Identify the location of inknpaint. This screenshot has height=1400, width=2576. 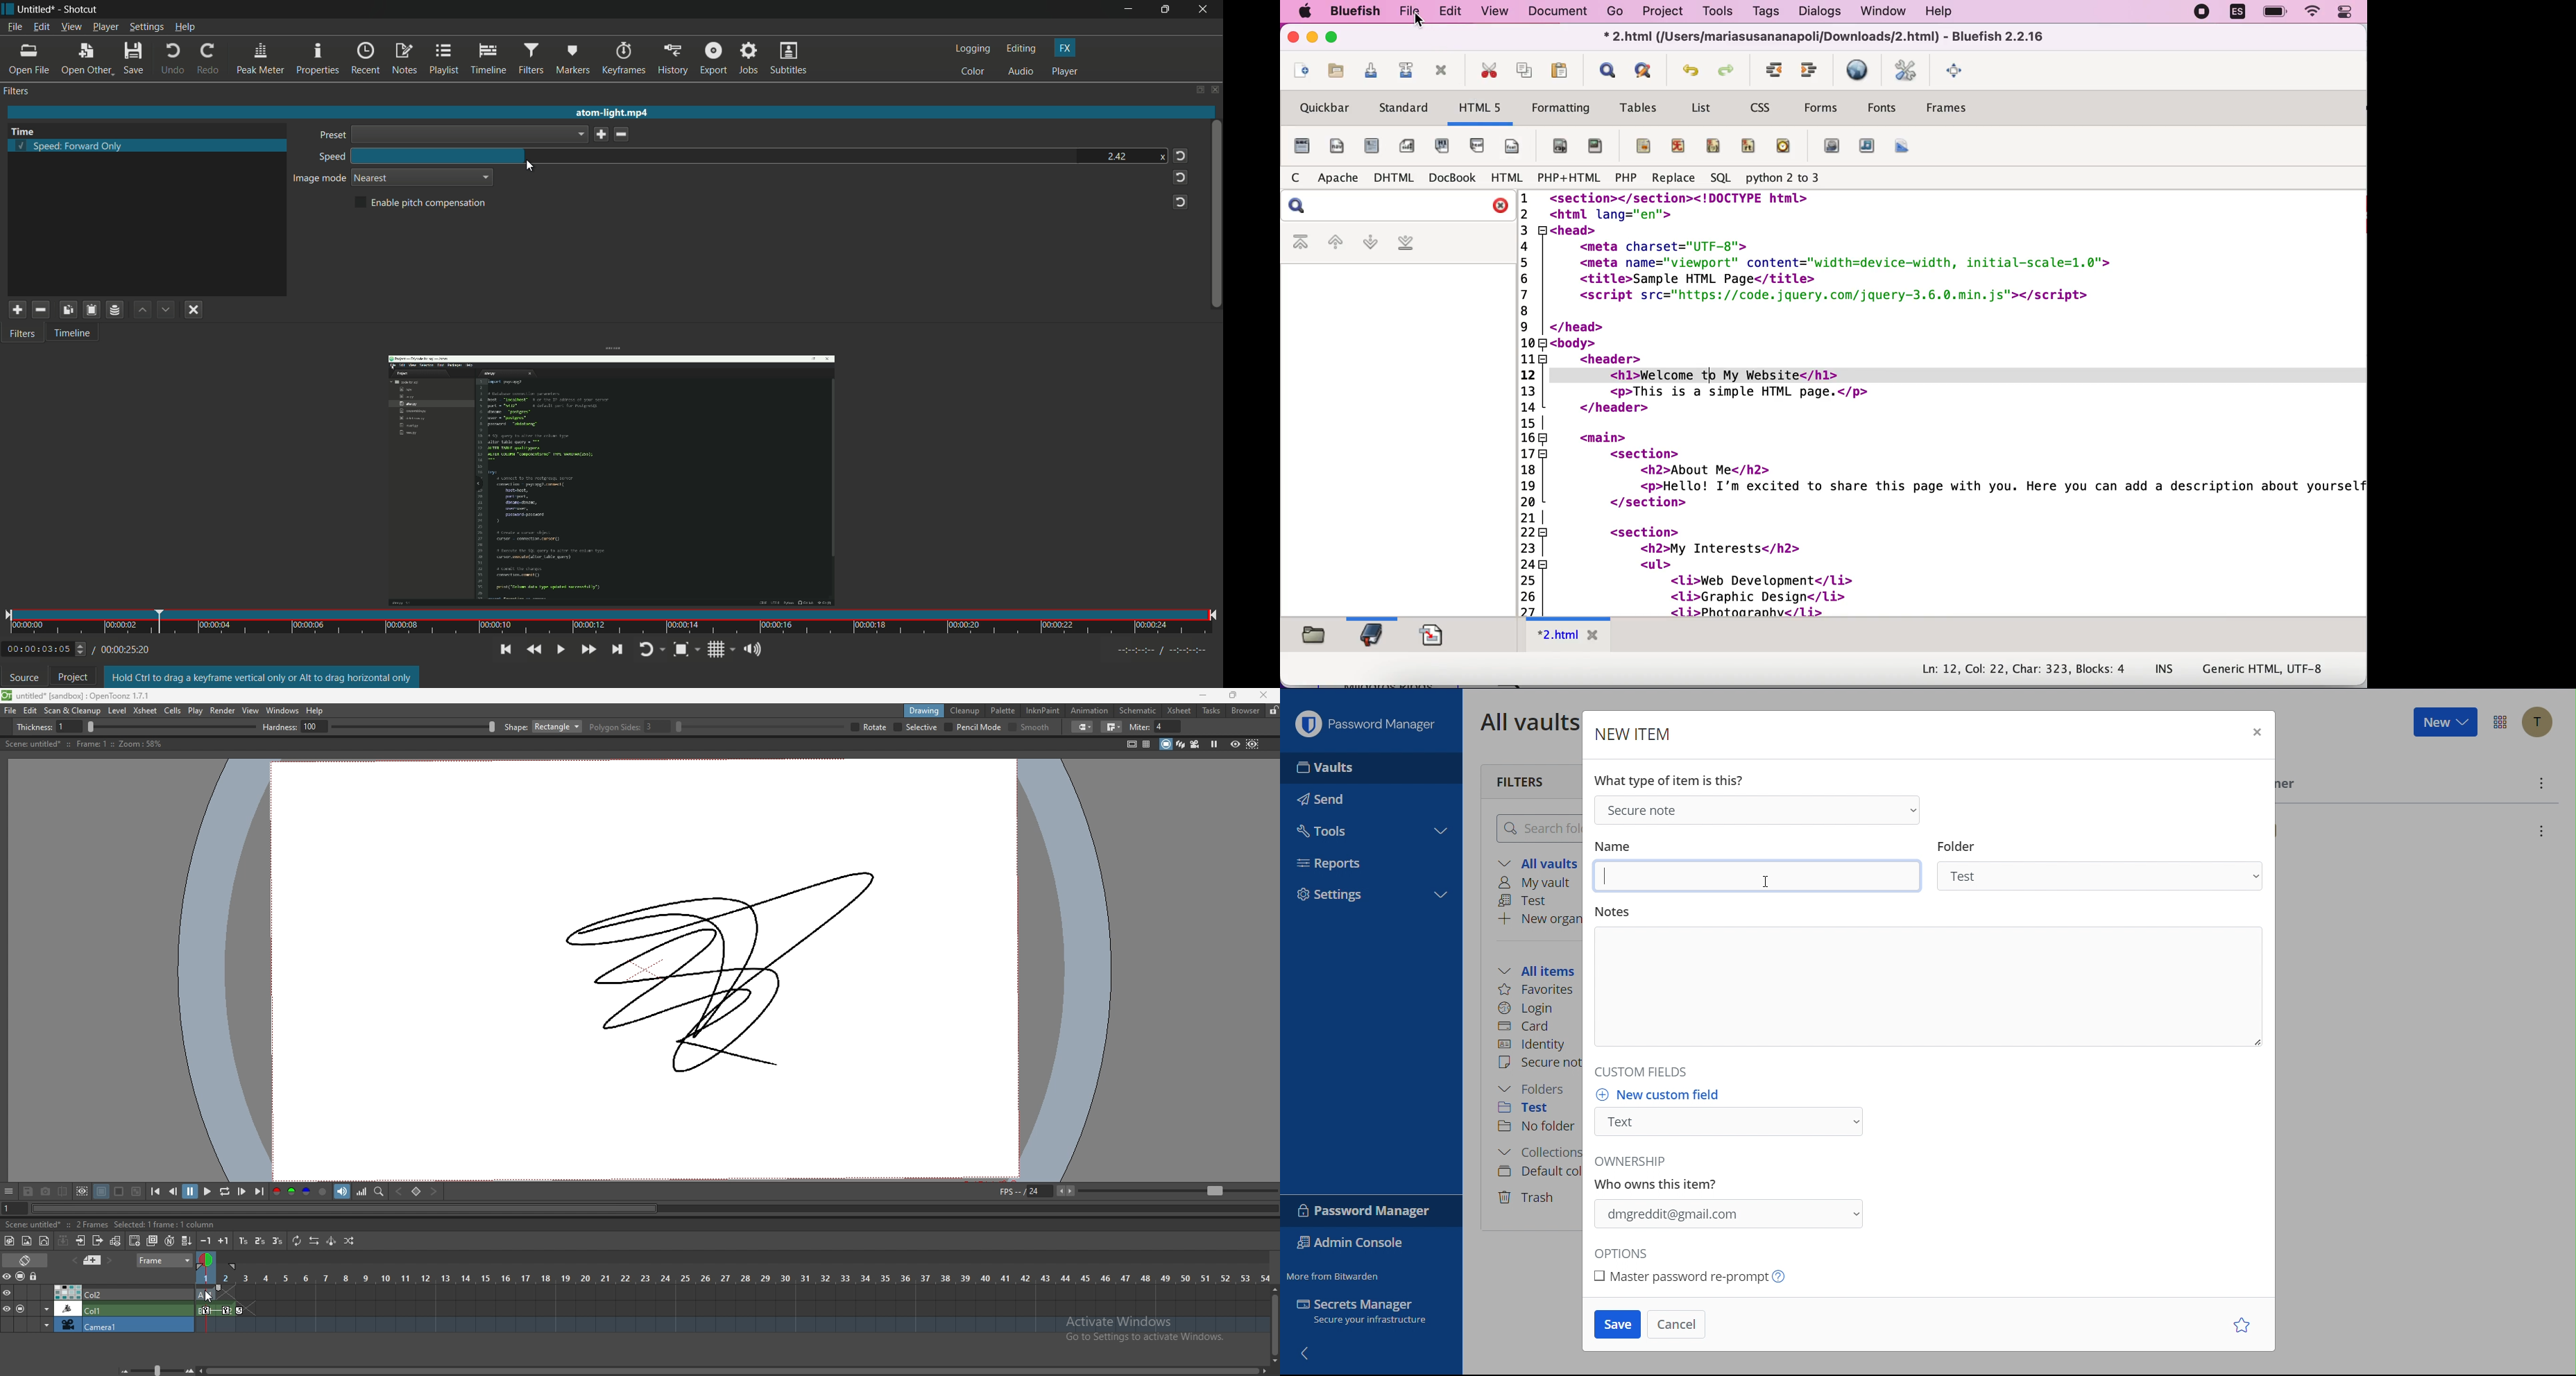
(1043, 711).